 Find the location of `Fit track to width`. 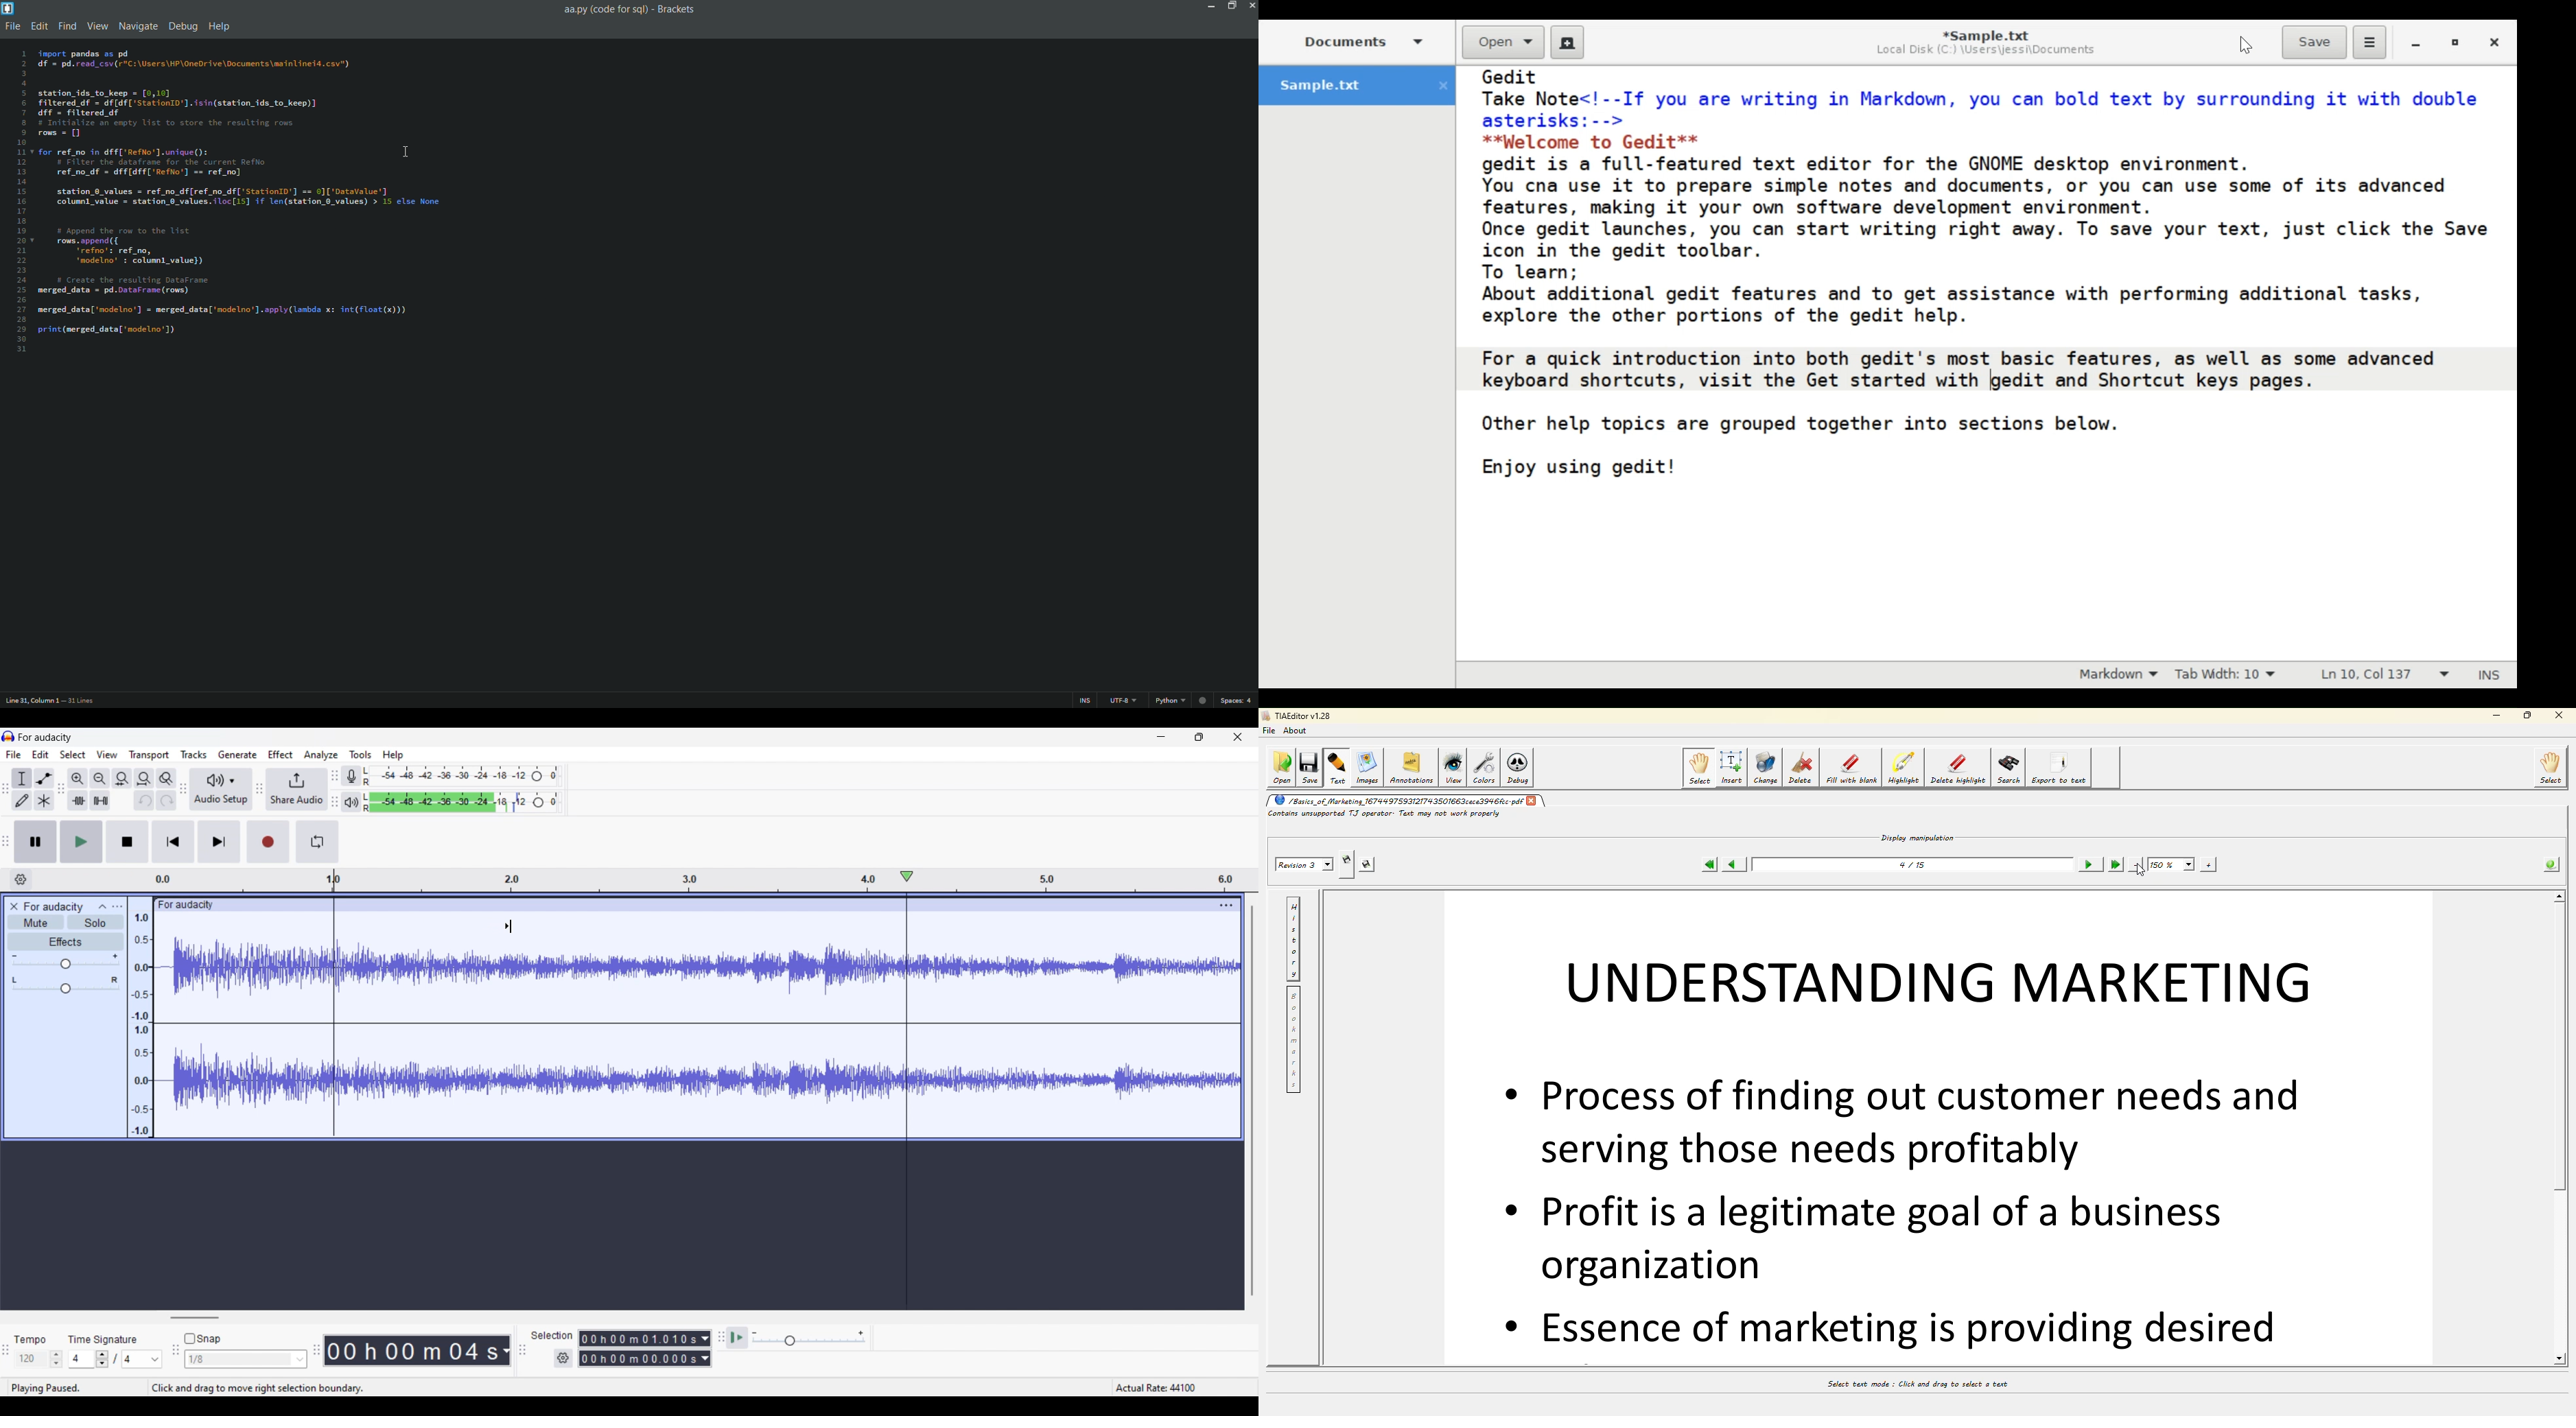

Fit track to width is located at coordinates (144, 779).